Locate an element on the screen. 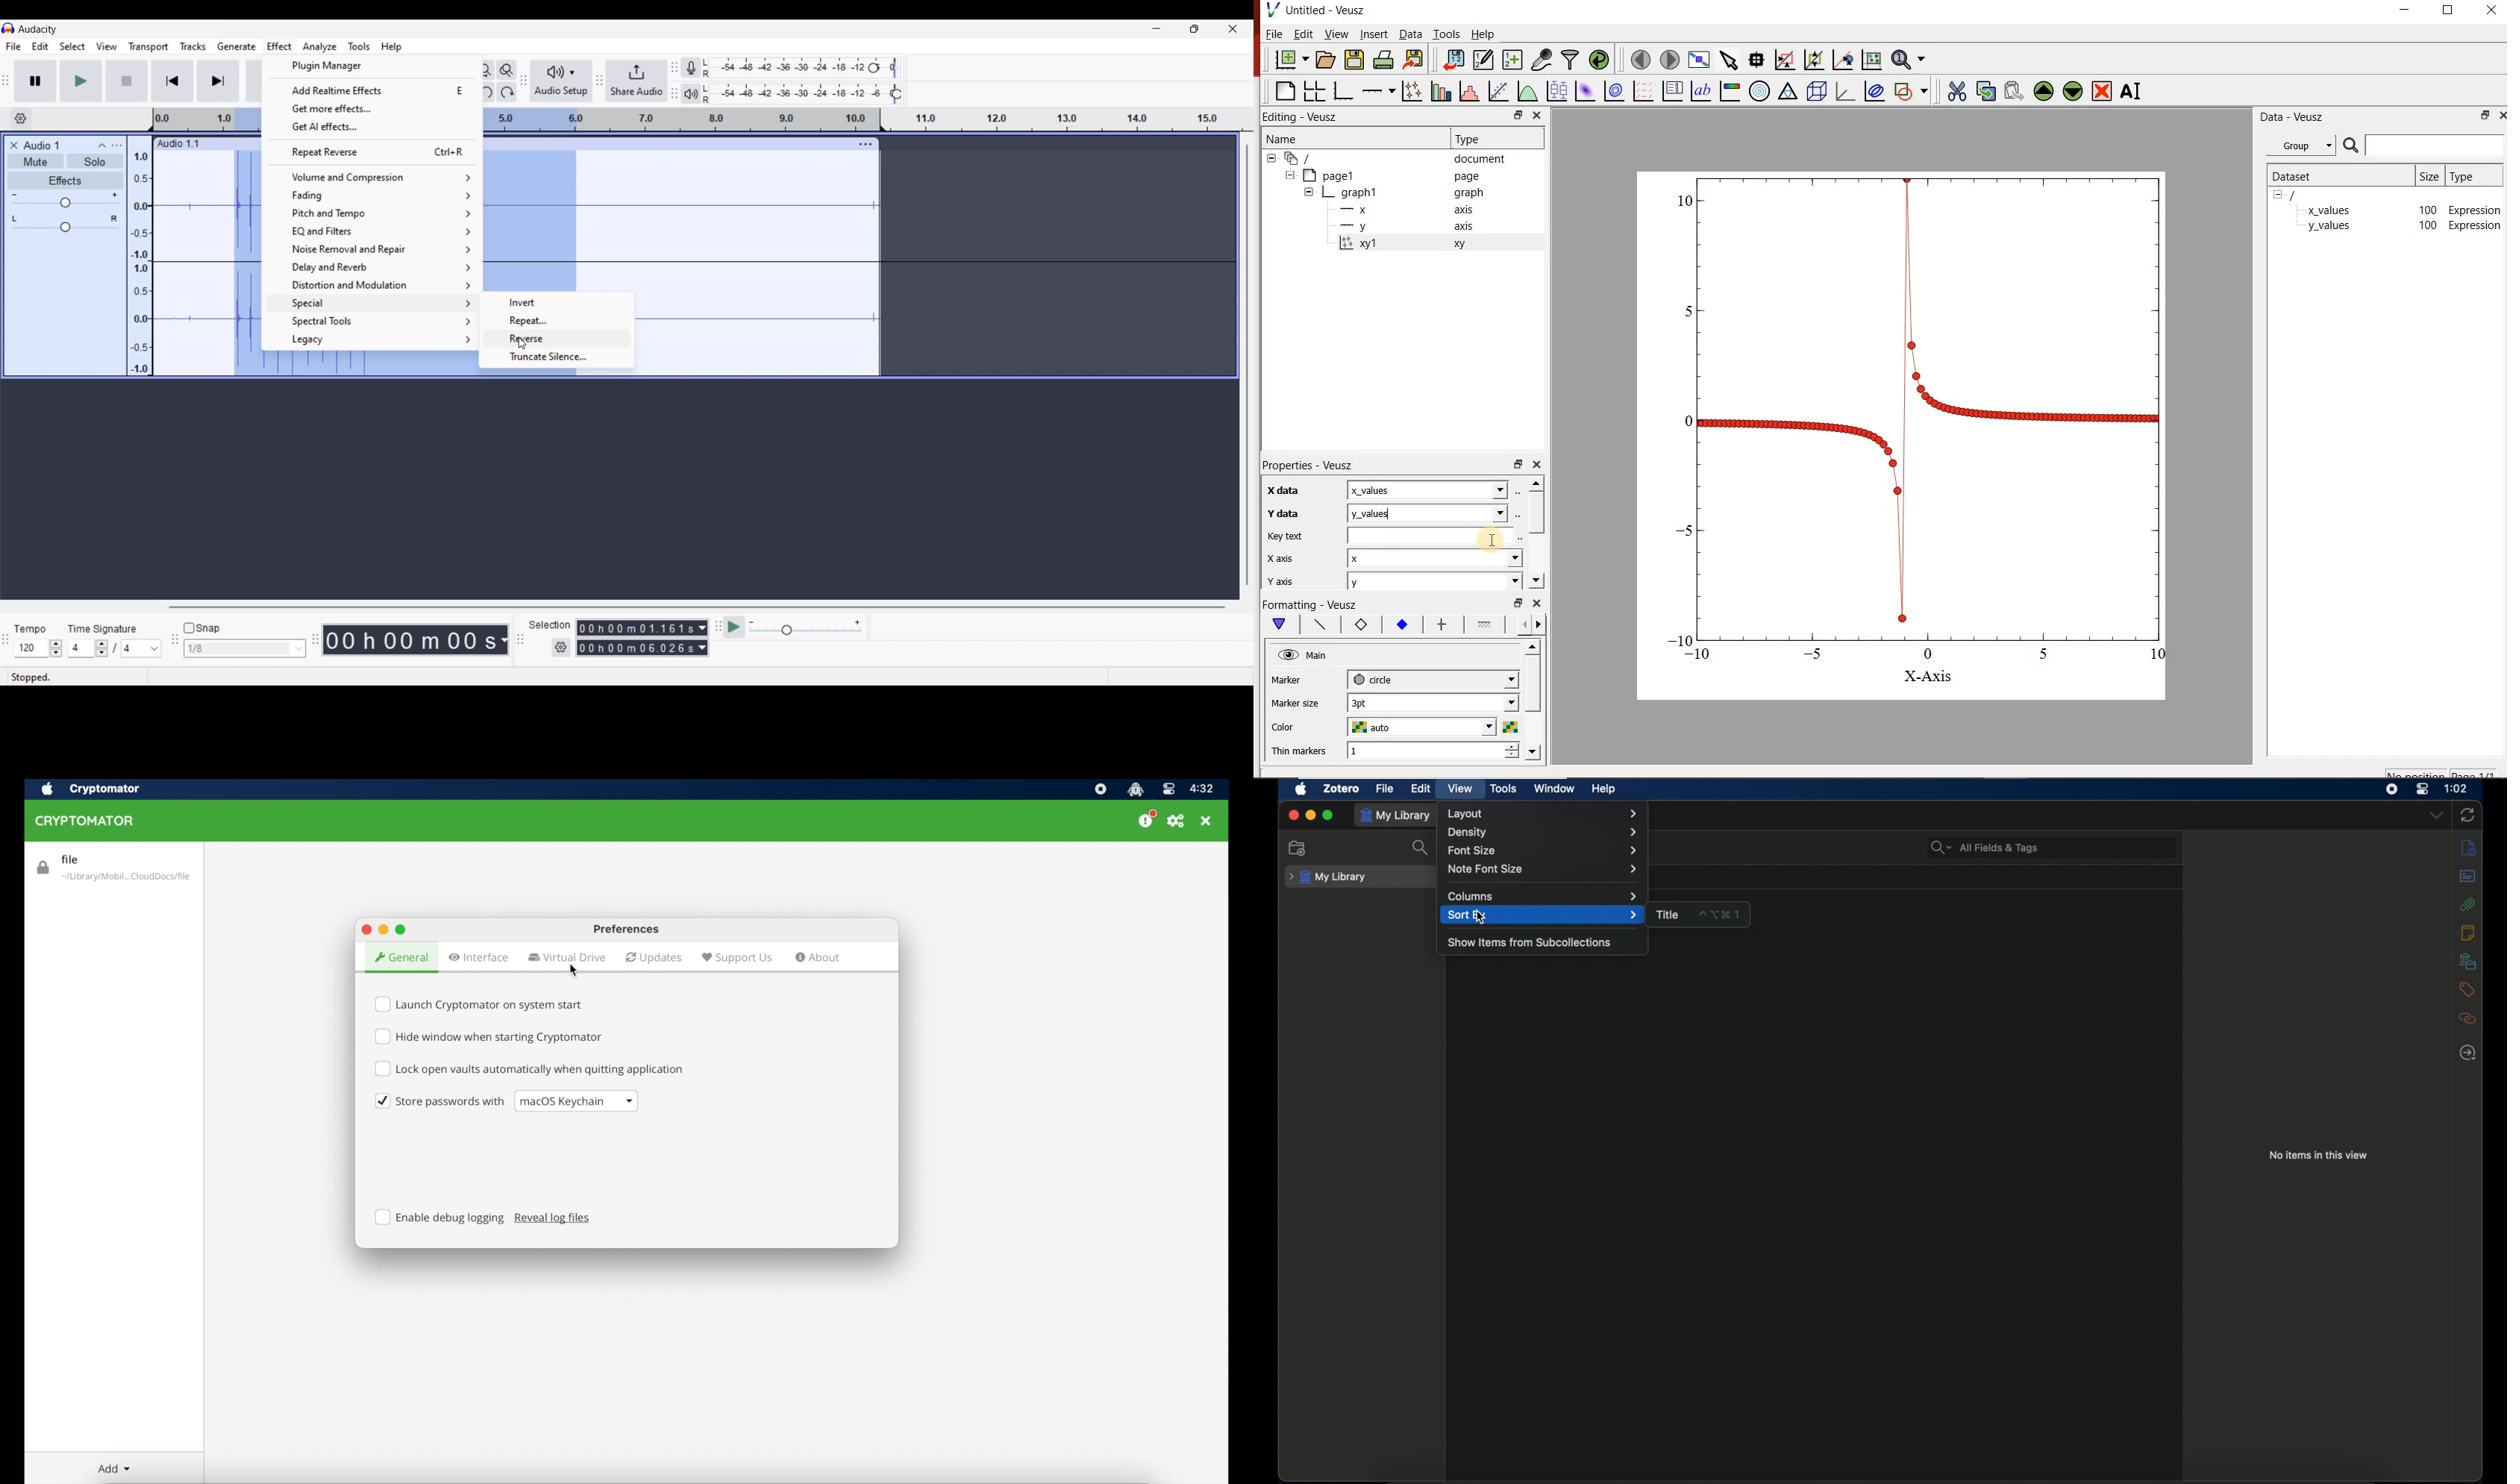  File menu is located at coordinates (14, 46).